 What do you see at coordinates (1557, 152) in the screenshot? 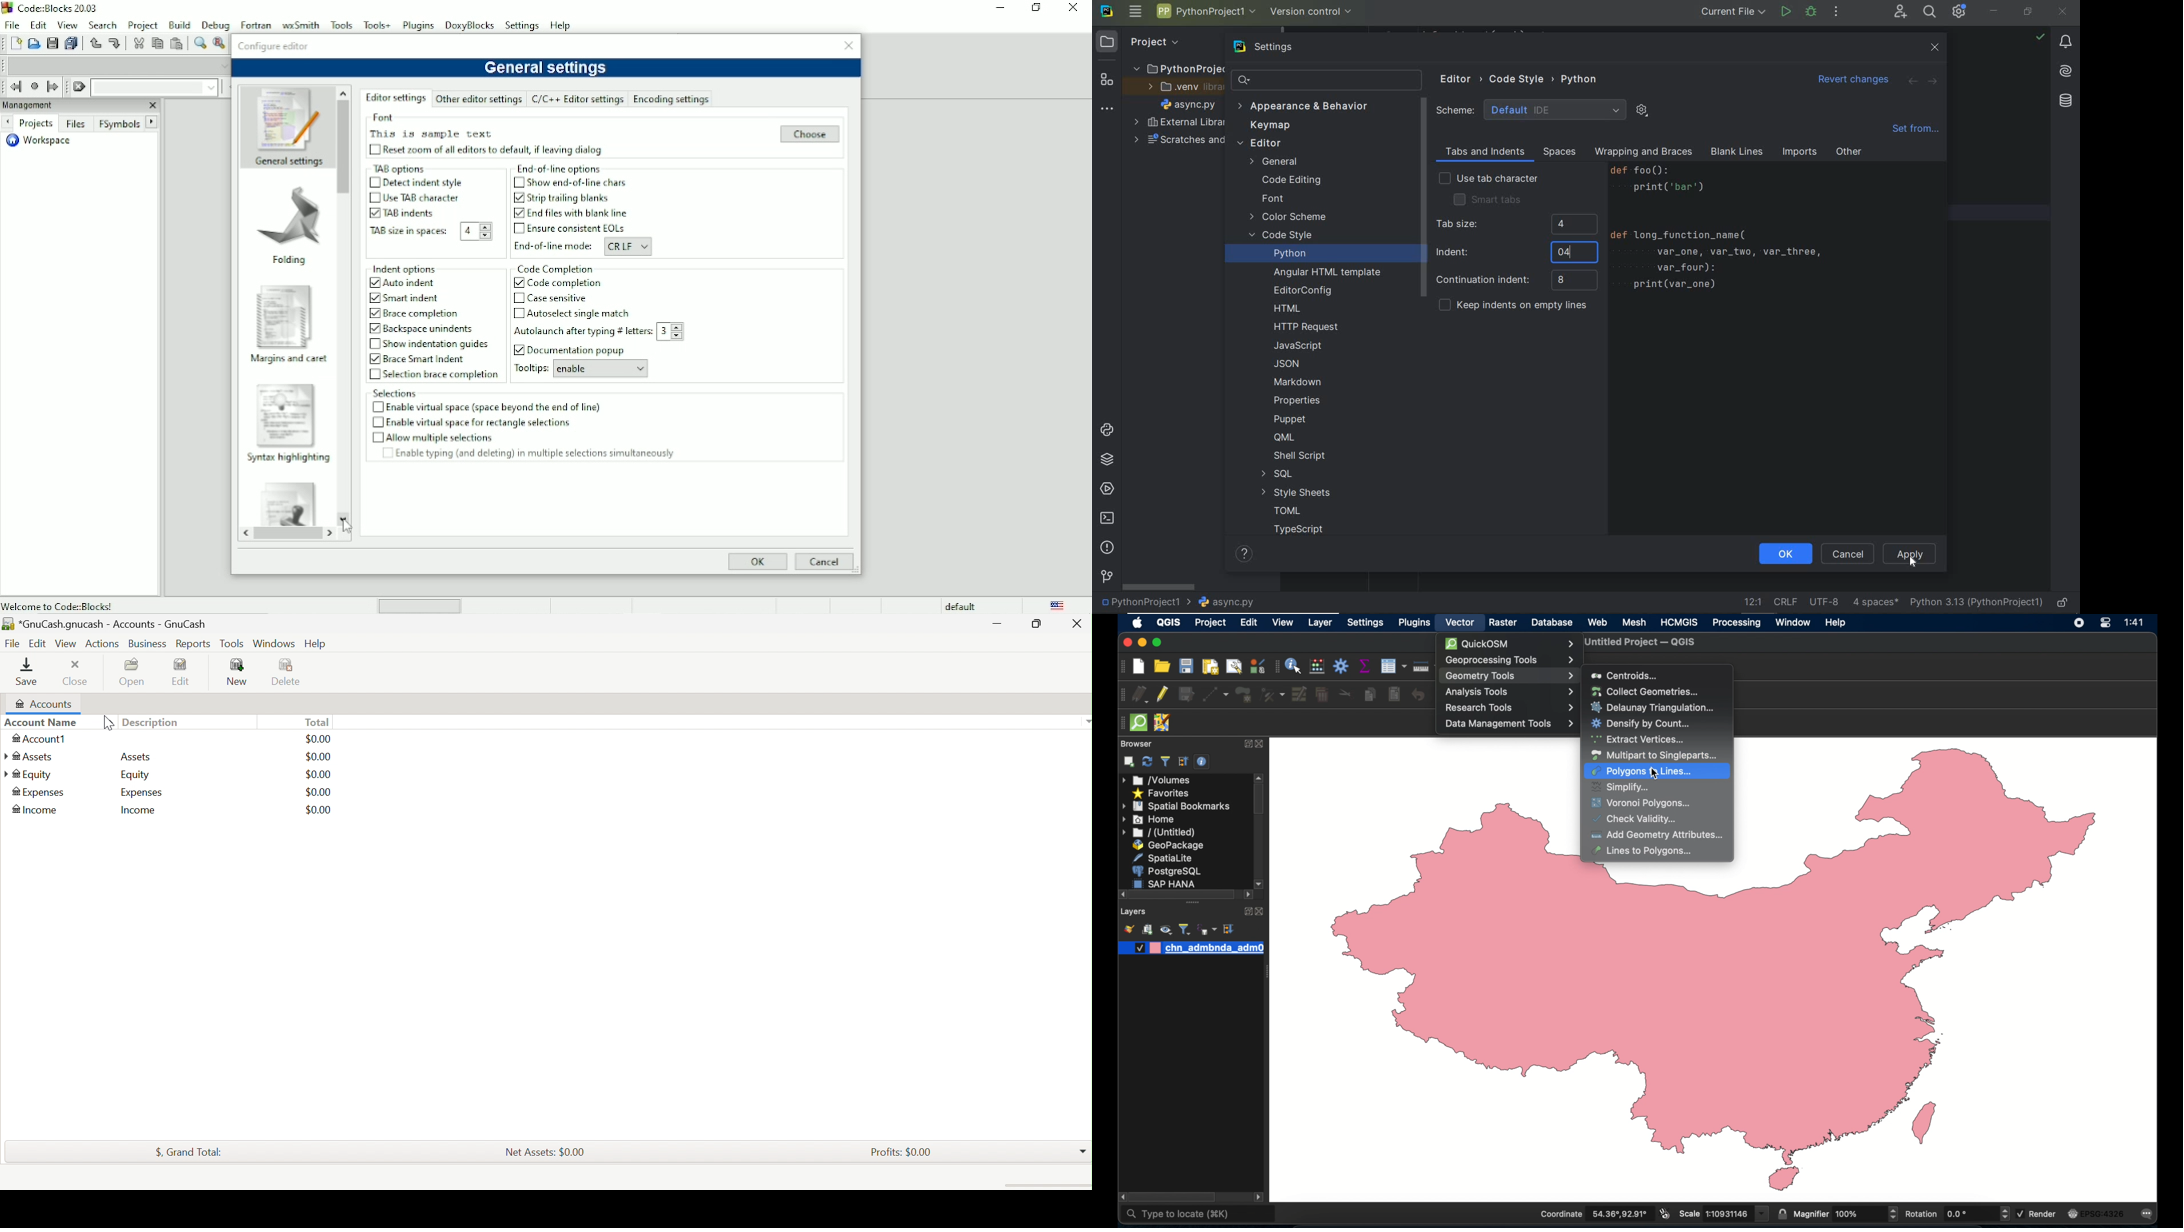
I see `spaces` at bounding box center [1557, 152].